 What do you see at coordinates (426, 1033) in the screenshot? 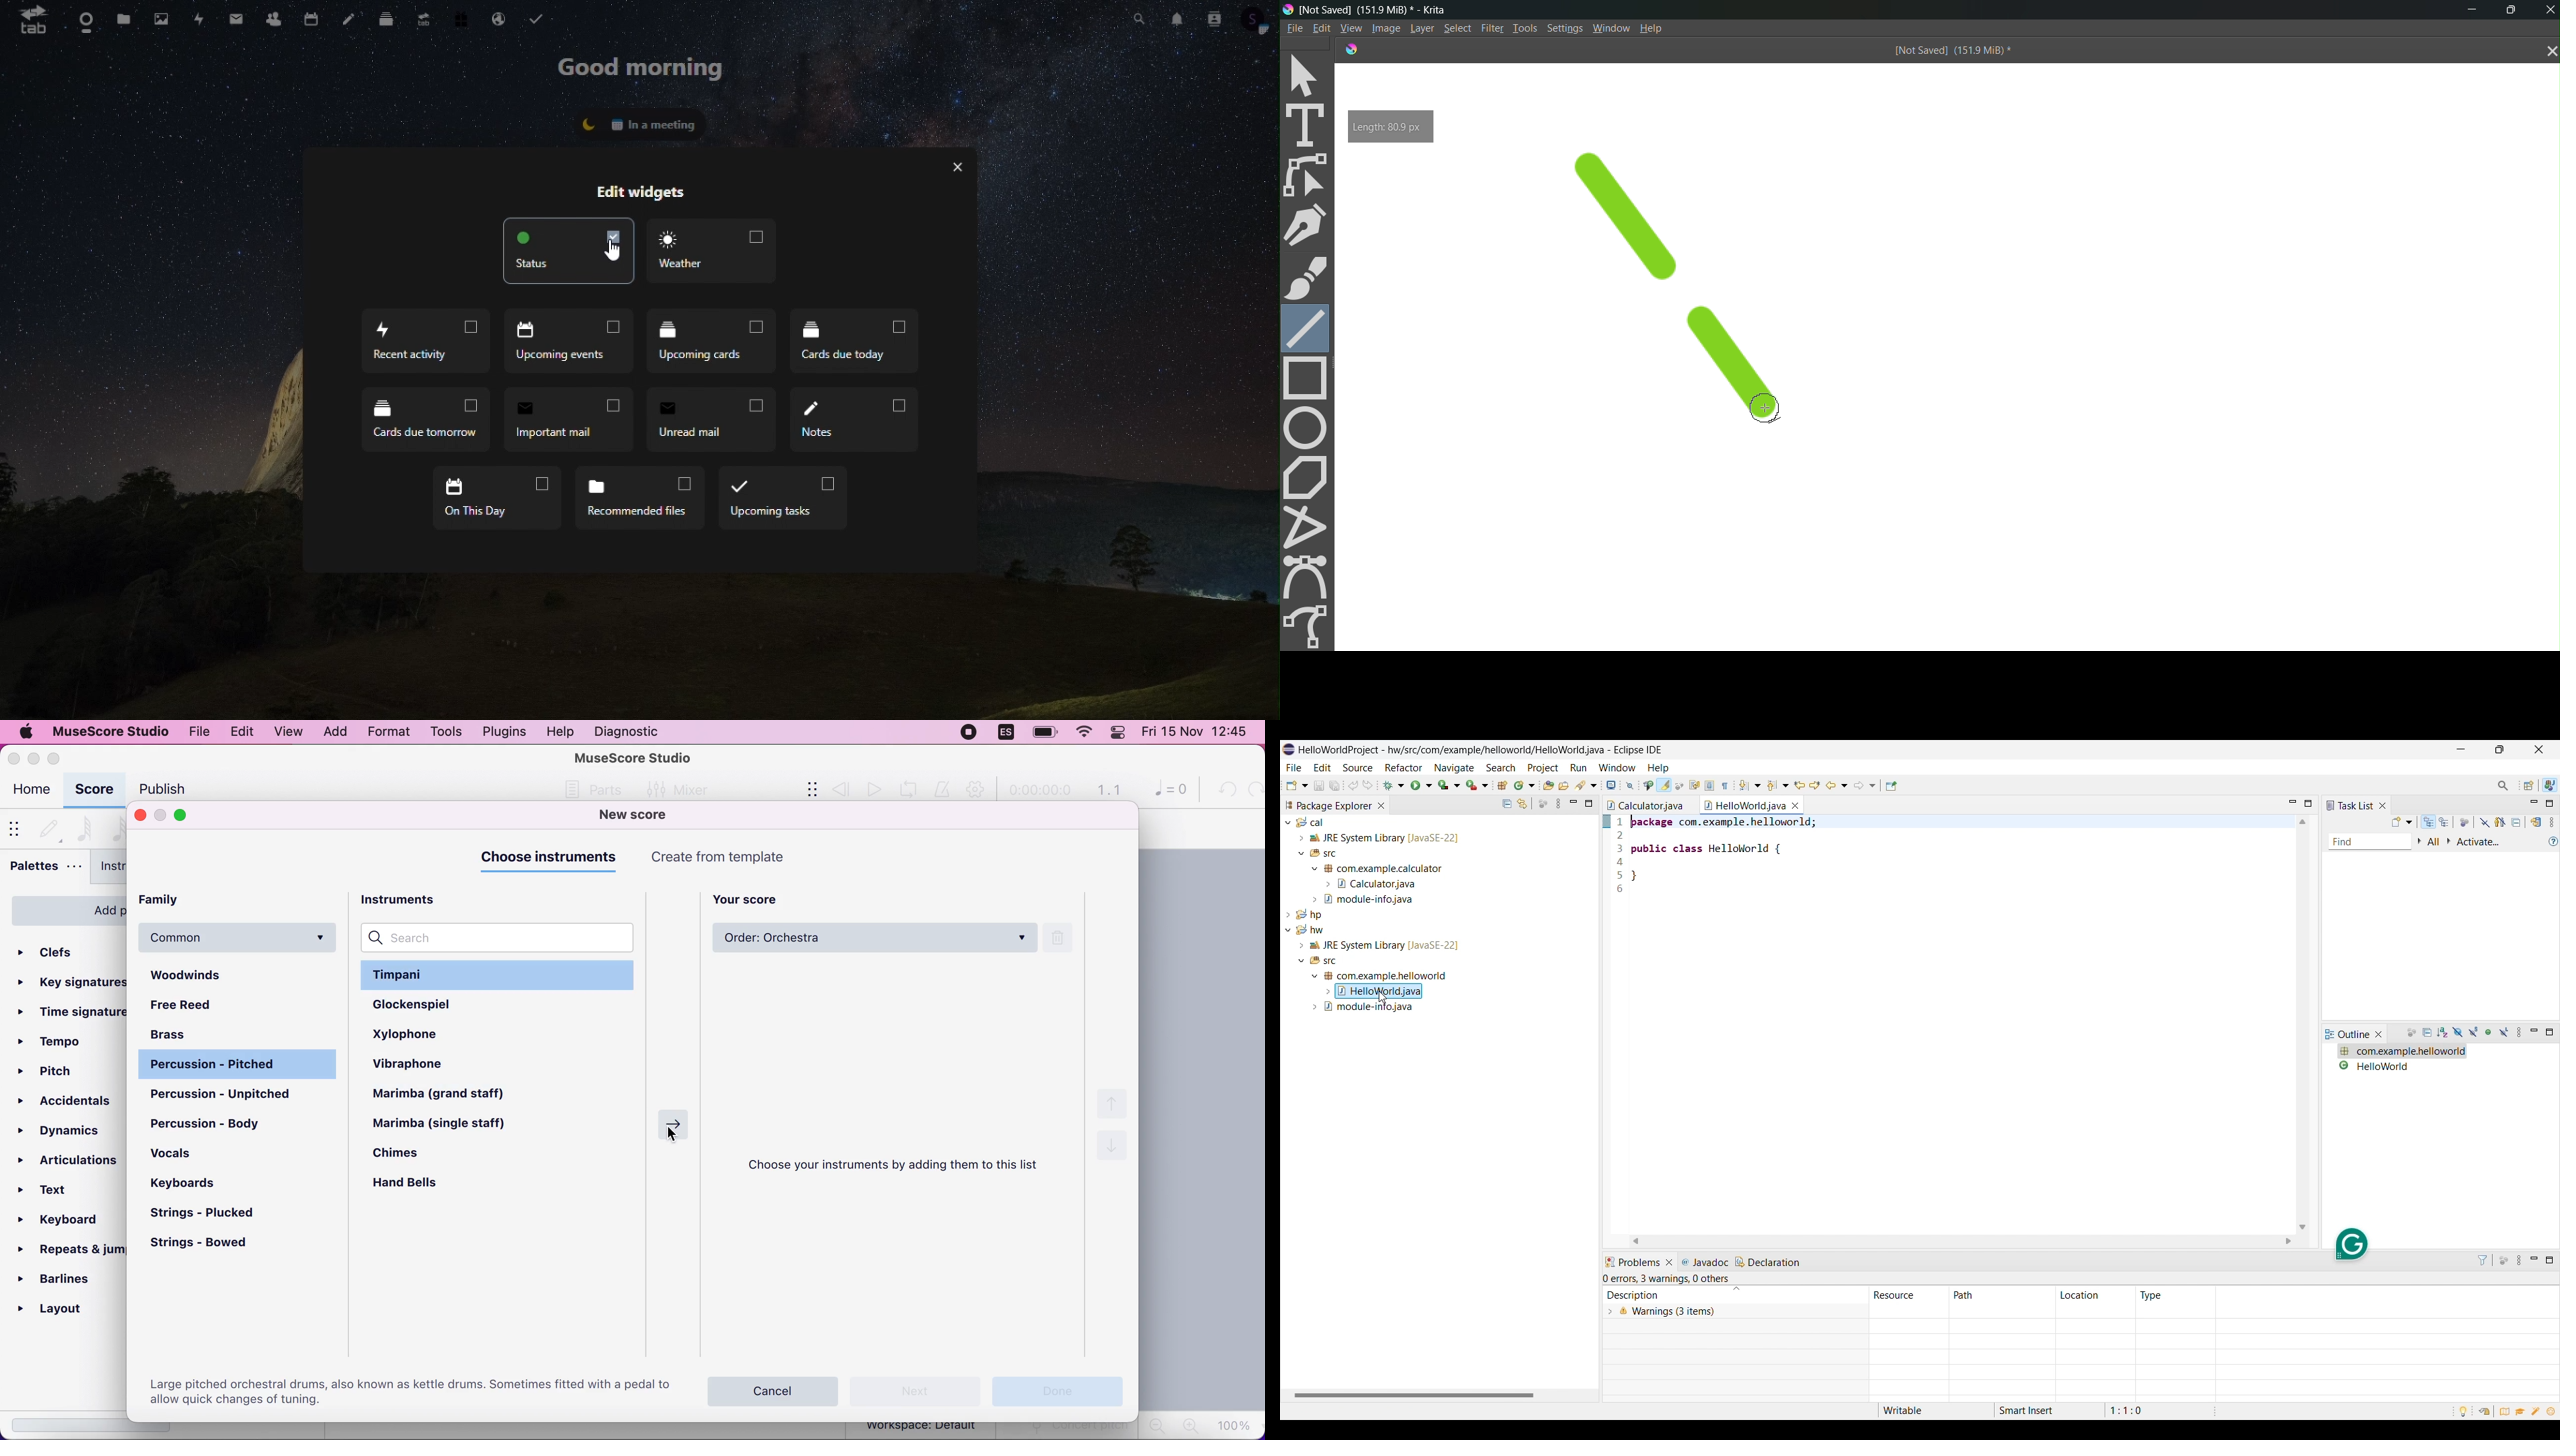
I see `xylophone` at bounding box center [426, 1033].